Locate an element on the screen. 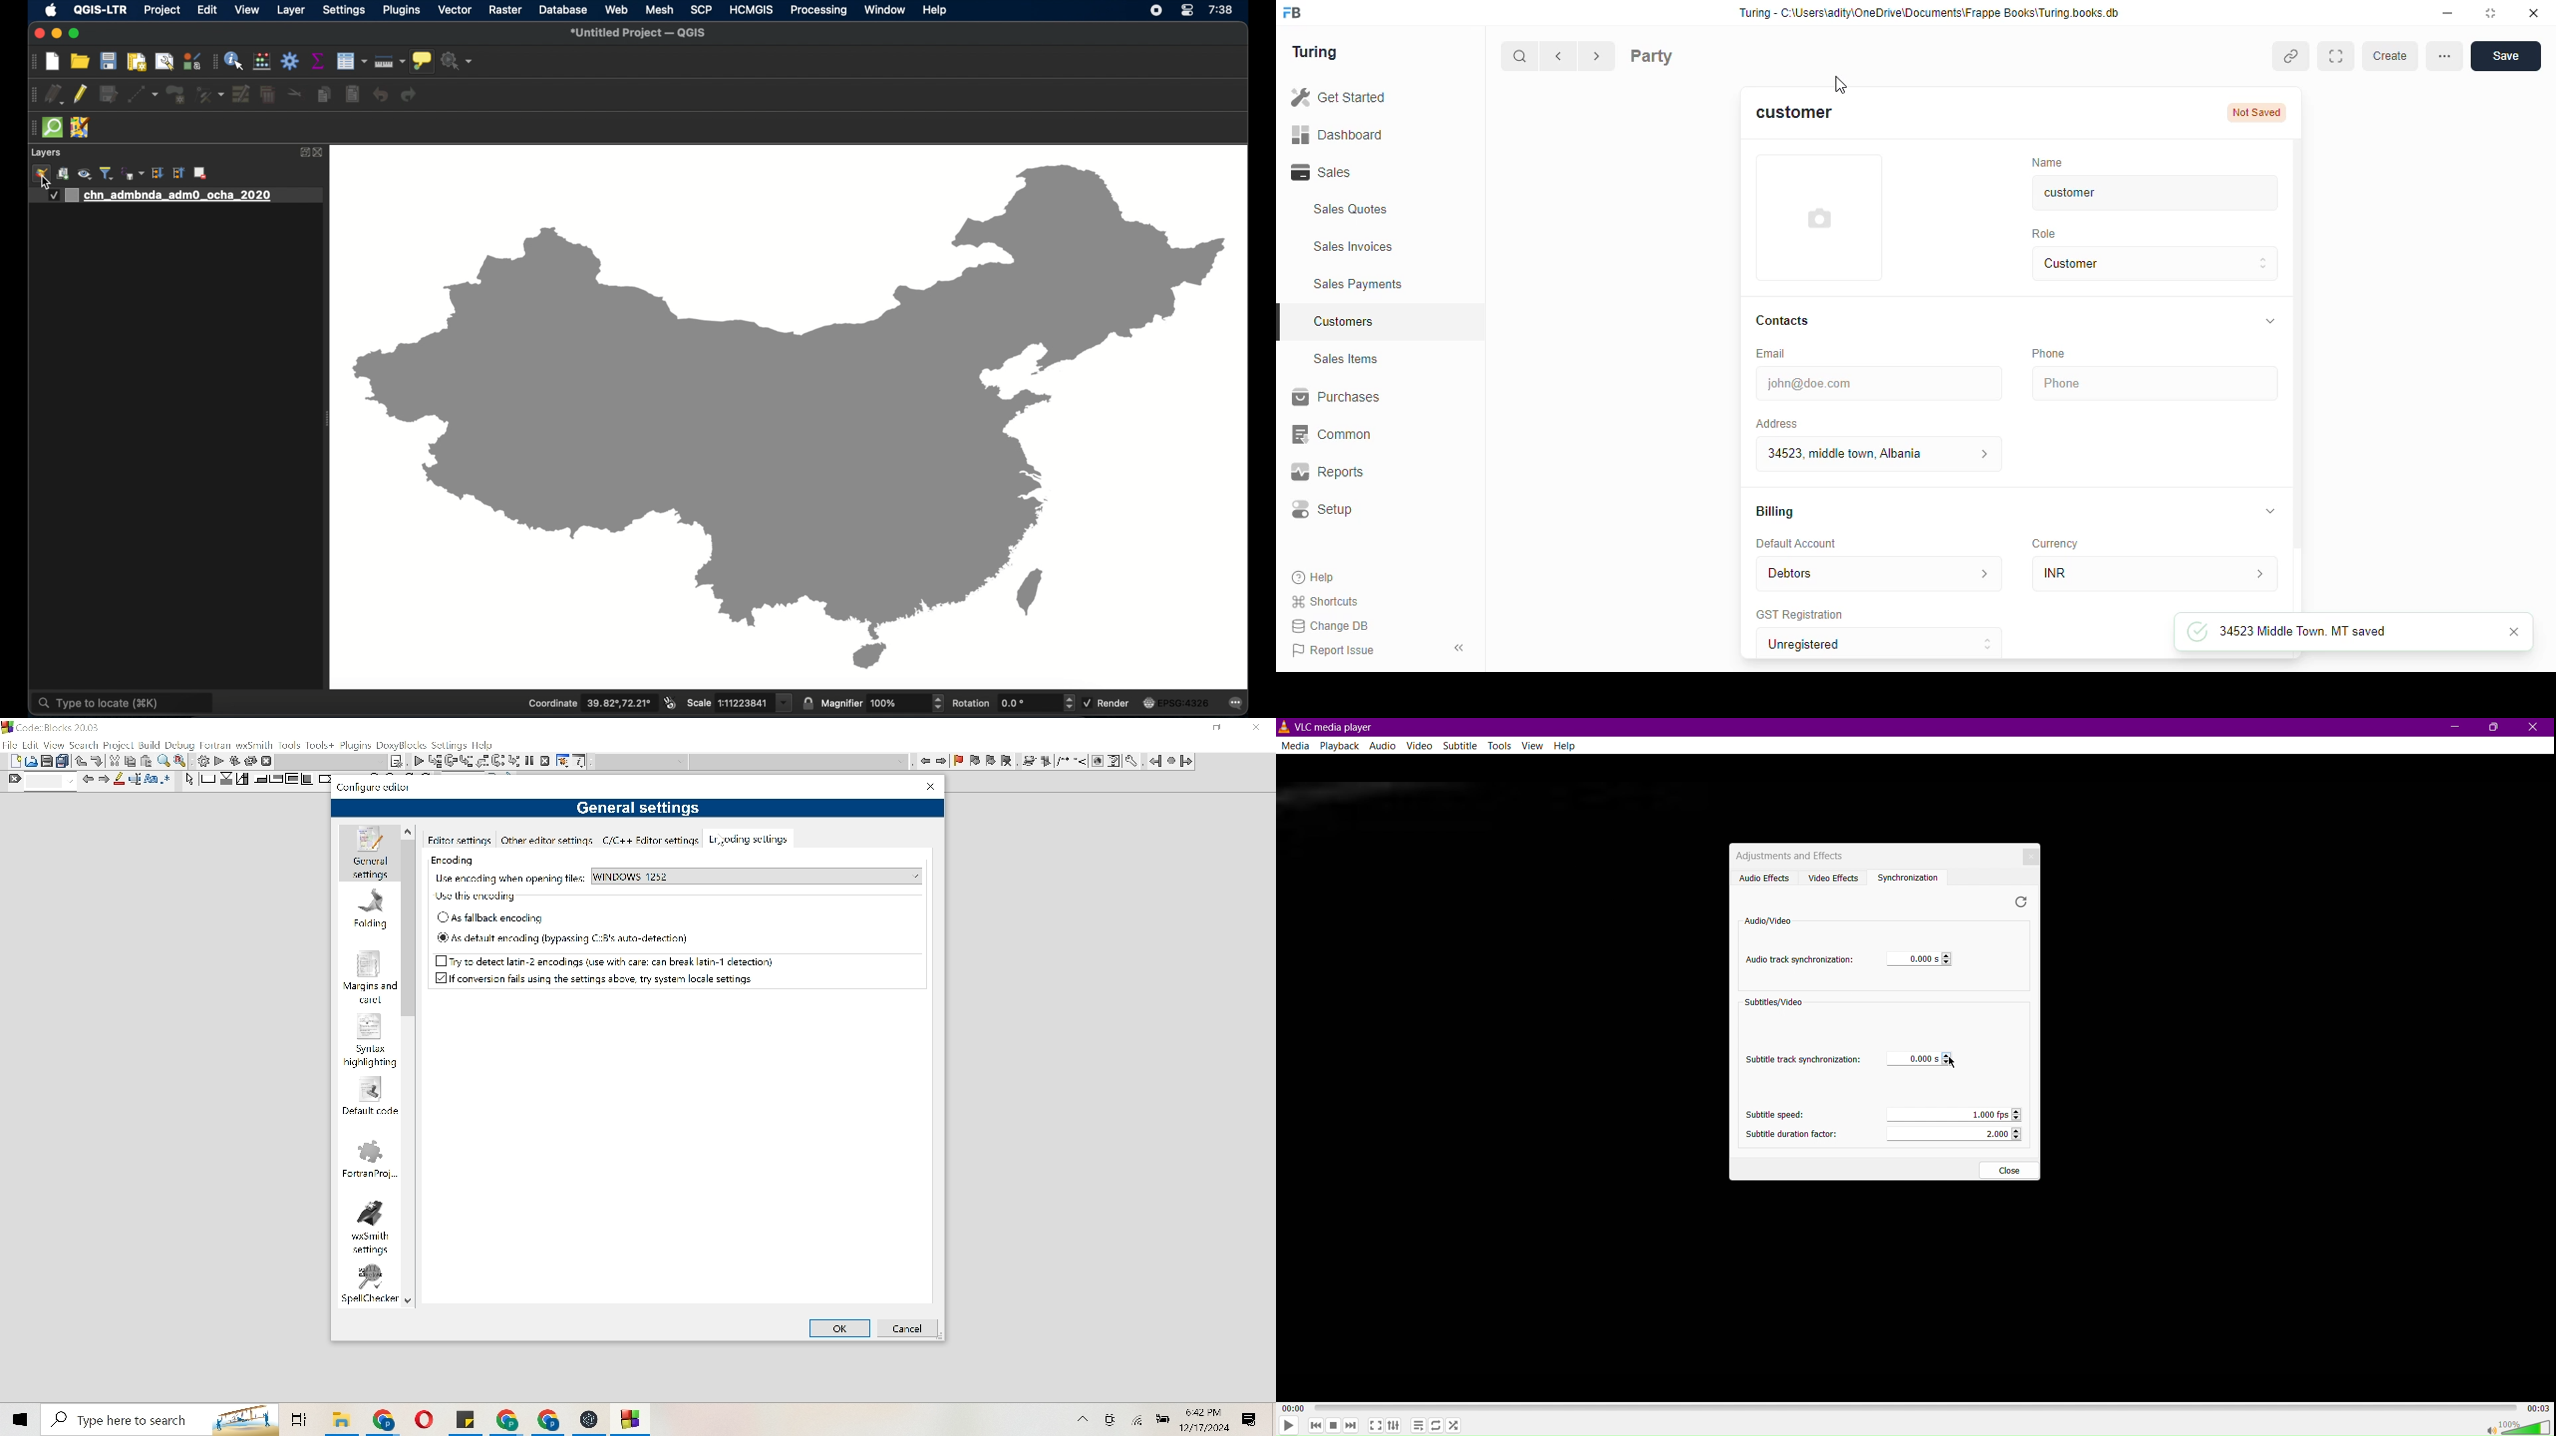 The width and height of the screenshot is (2576, 1456). Move left is located at coordinates (925, 760).